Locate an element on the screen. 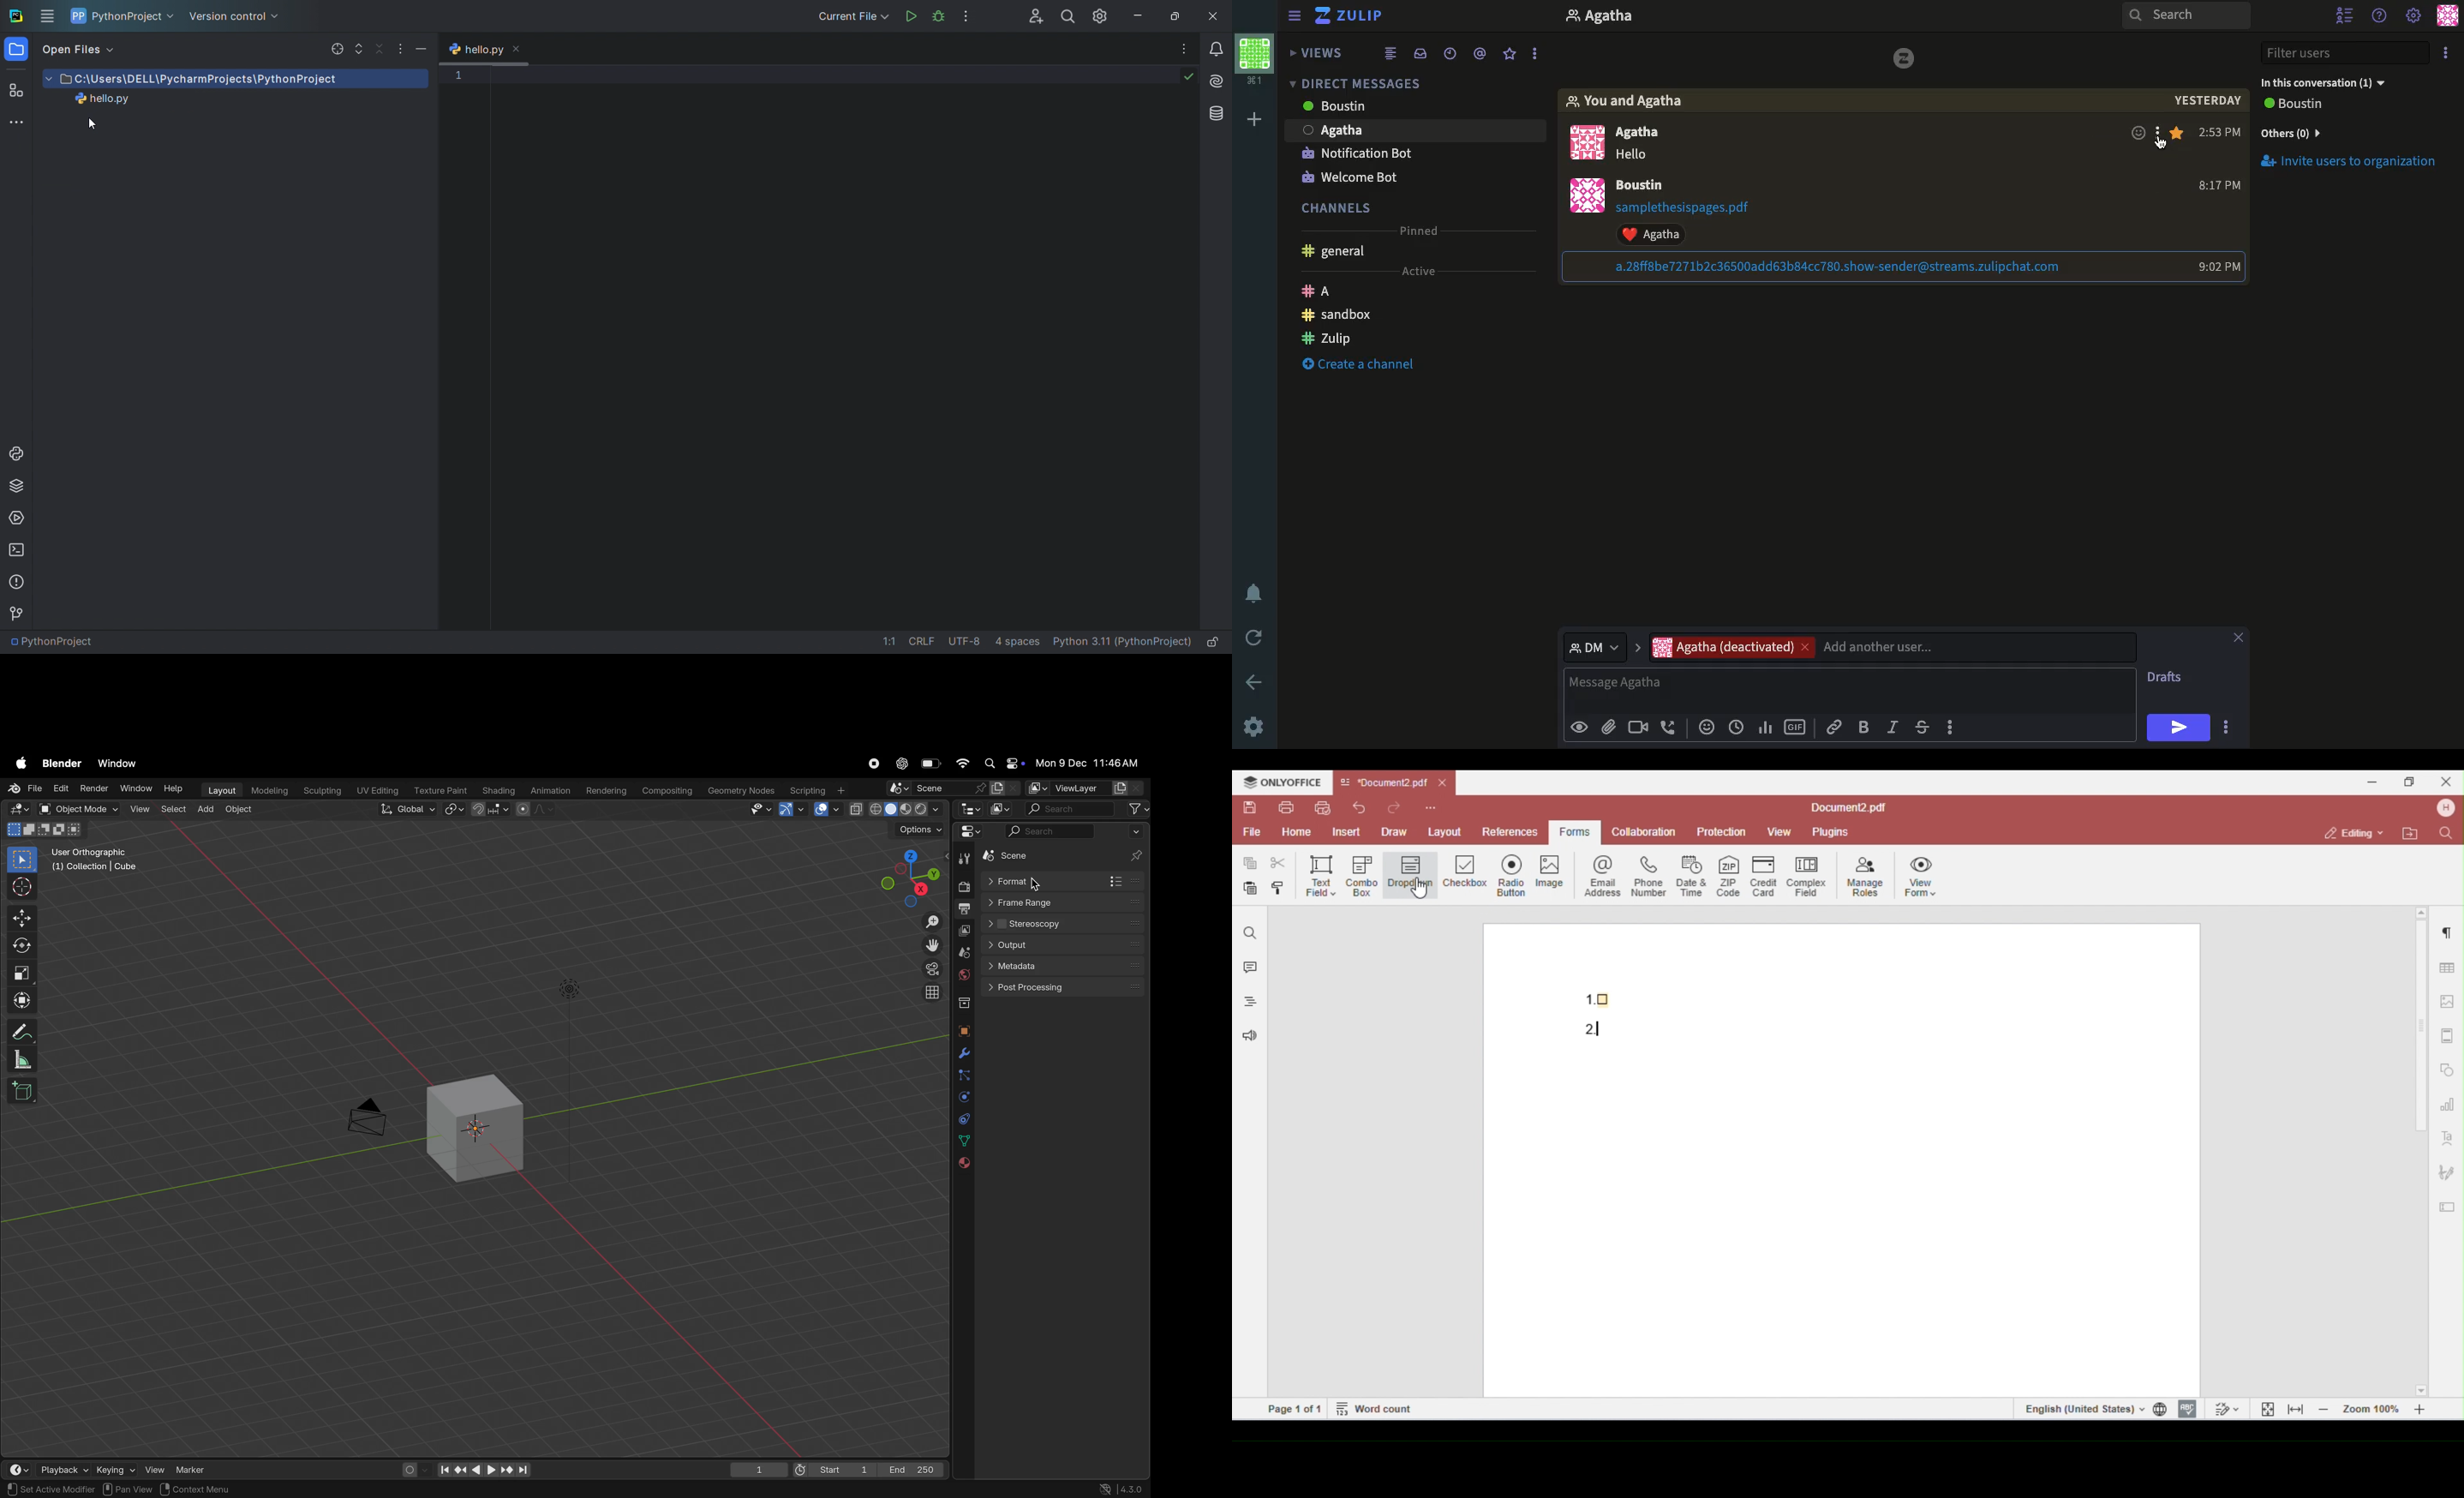 This screenshot has height=1512, width=2464. metadata is located at coordinates (1063, 966).